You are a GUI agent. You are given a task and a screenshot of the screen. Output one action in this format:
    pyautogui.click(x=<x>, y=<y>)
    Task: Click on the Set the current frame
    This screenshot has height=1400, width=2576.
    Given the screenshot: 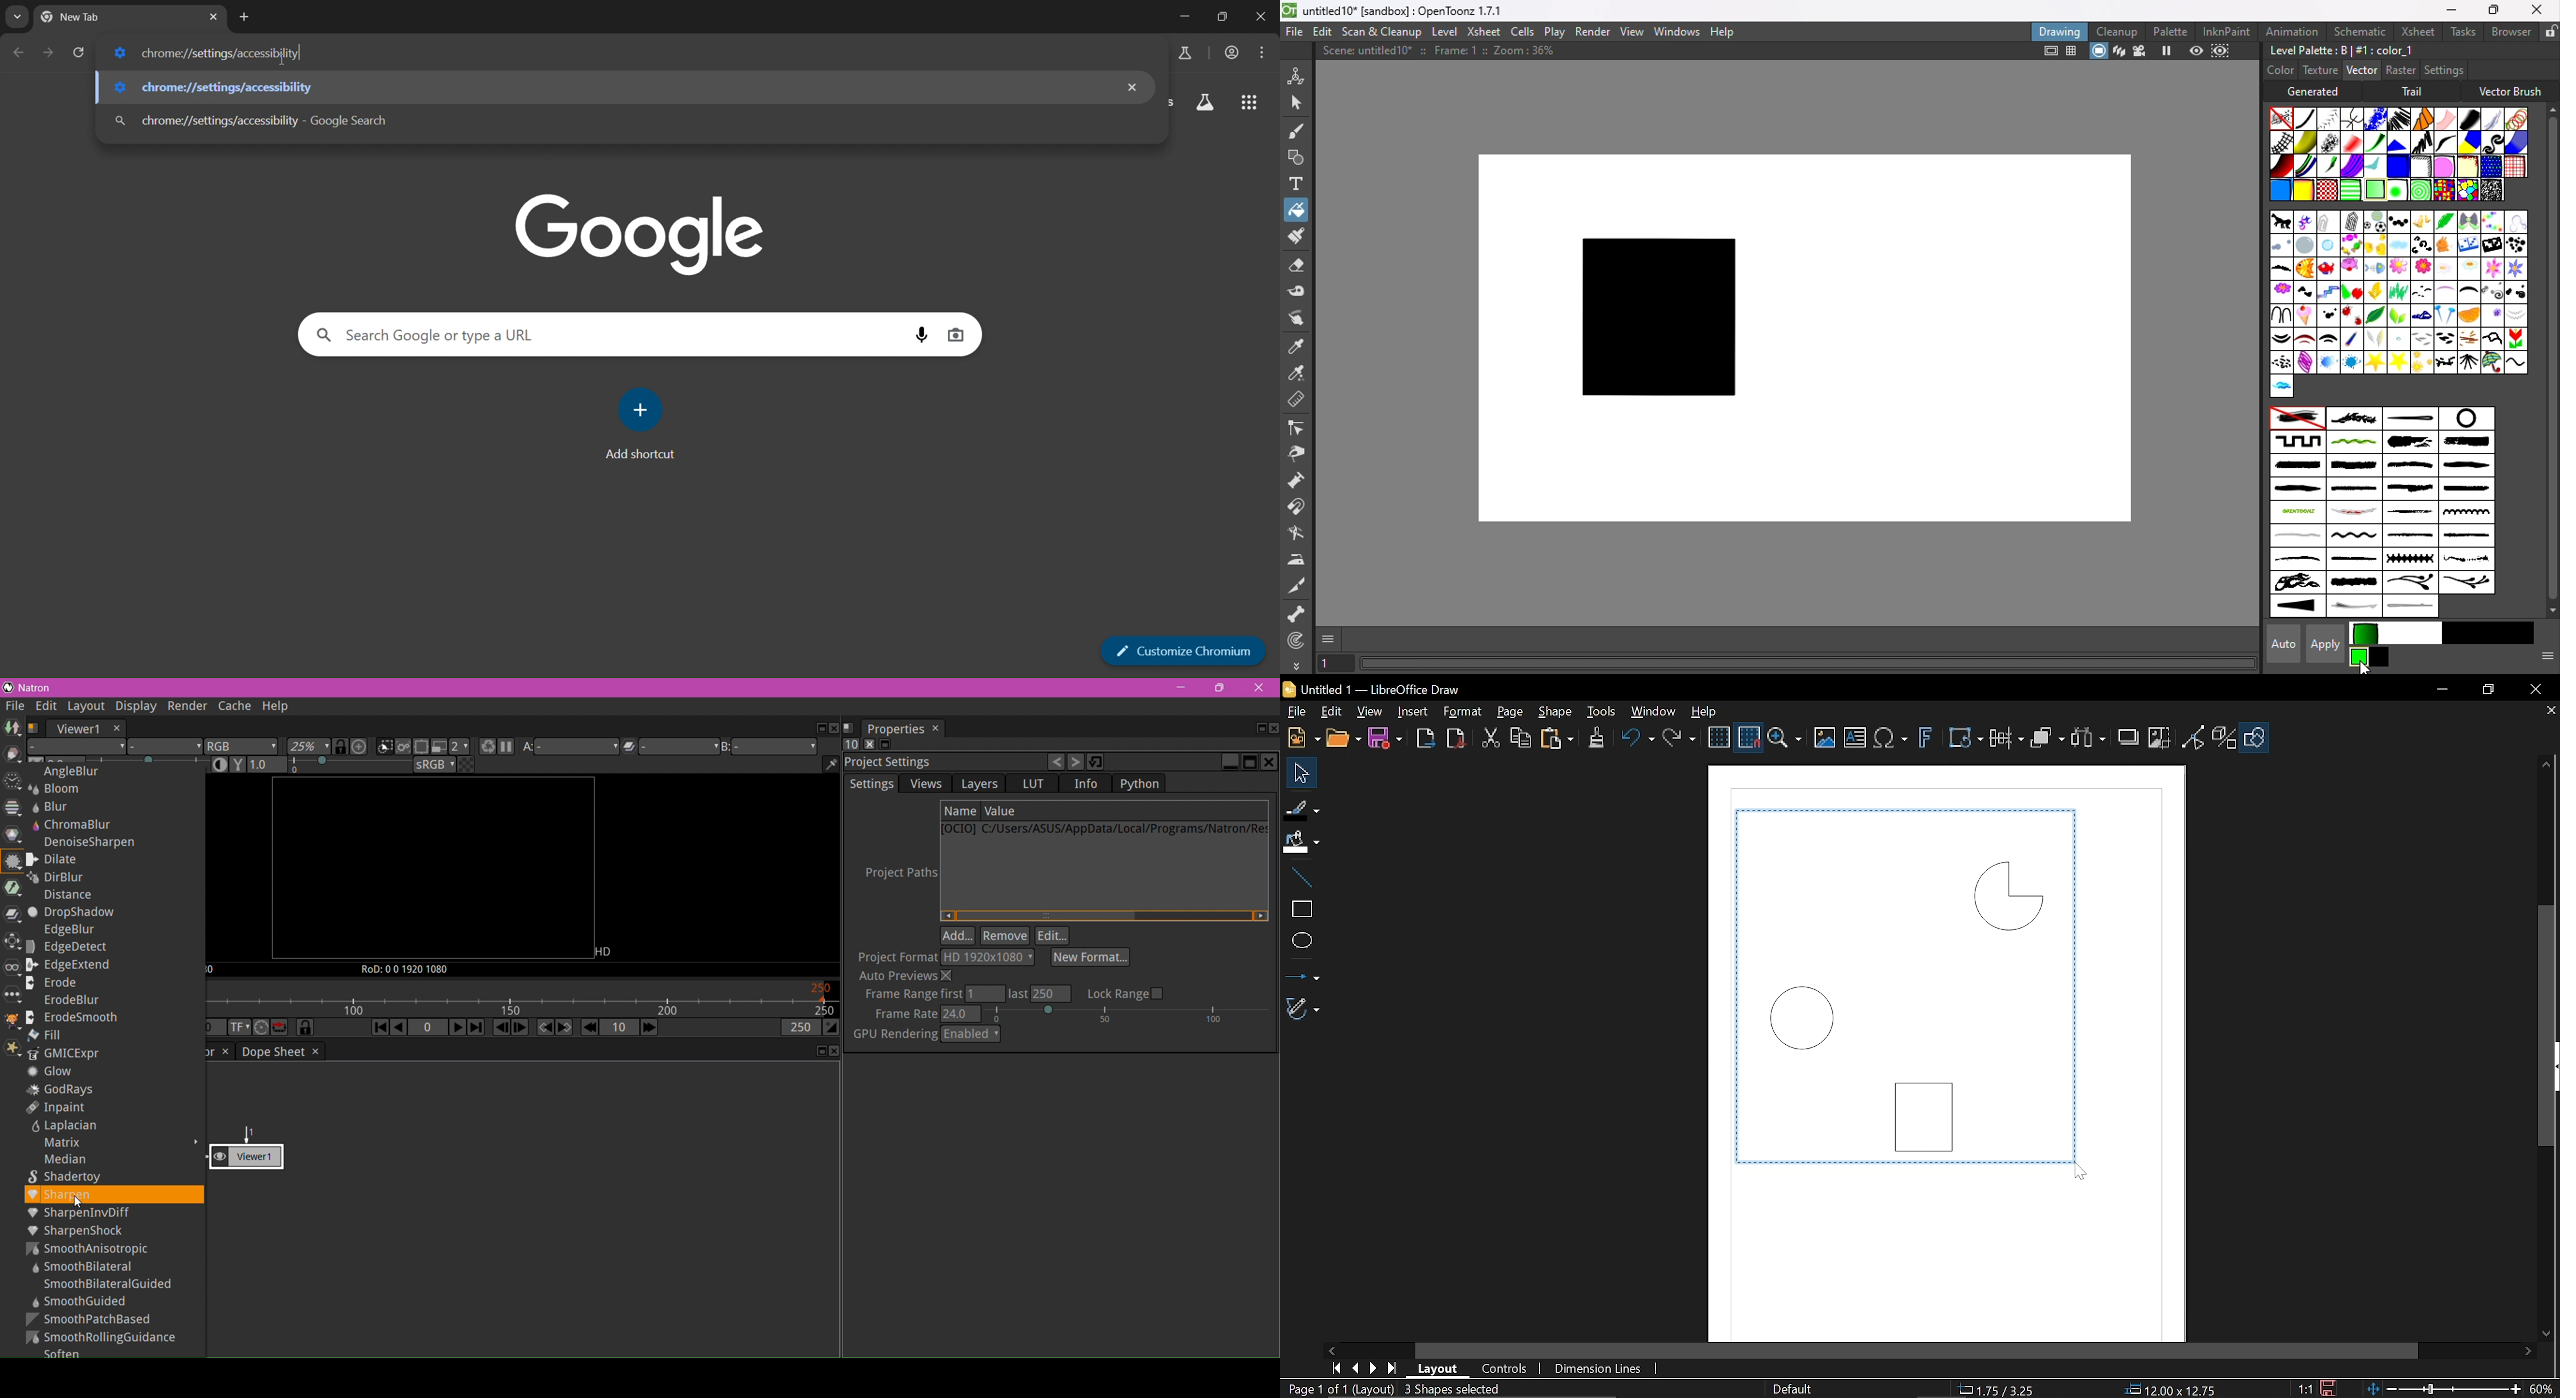 What is the action you would take?
    pyautogui.click(x=1335, y=665)
    